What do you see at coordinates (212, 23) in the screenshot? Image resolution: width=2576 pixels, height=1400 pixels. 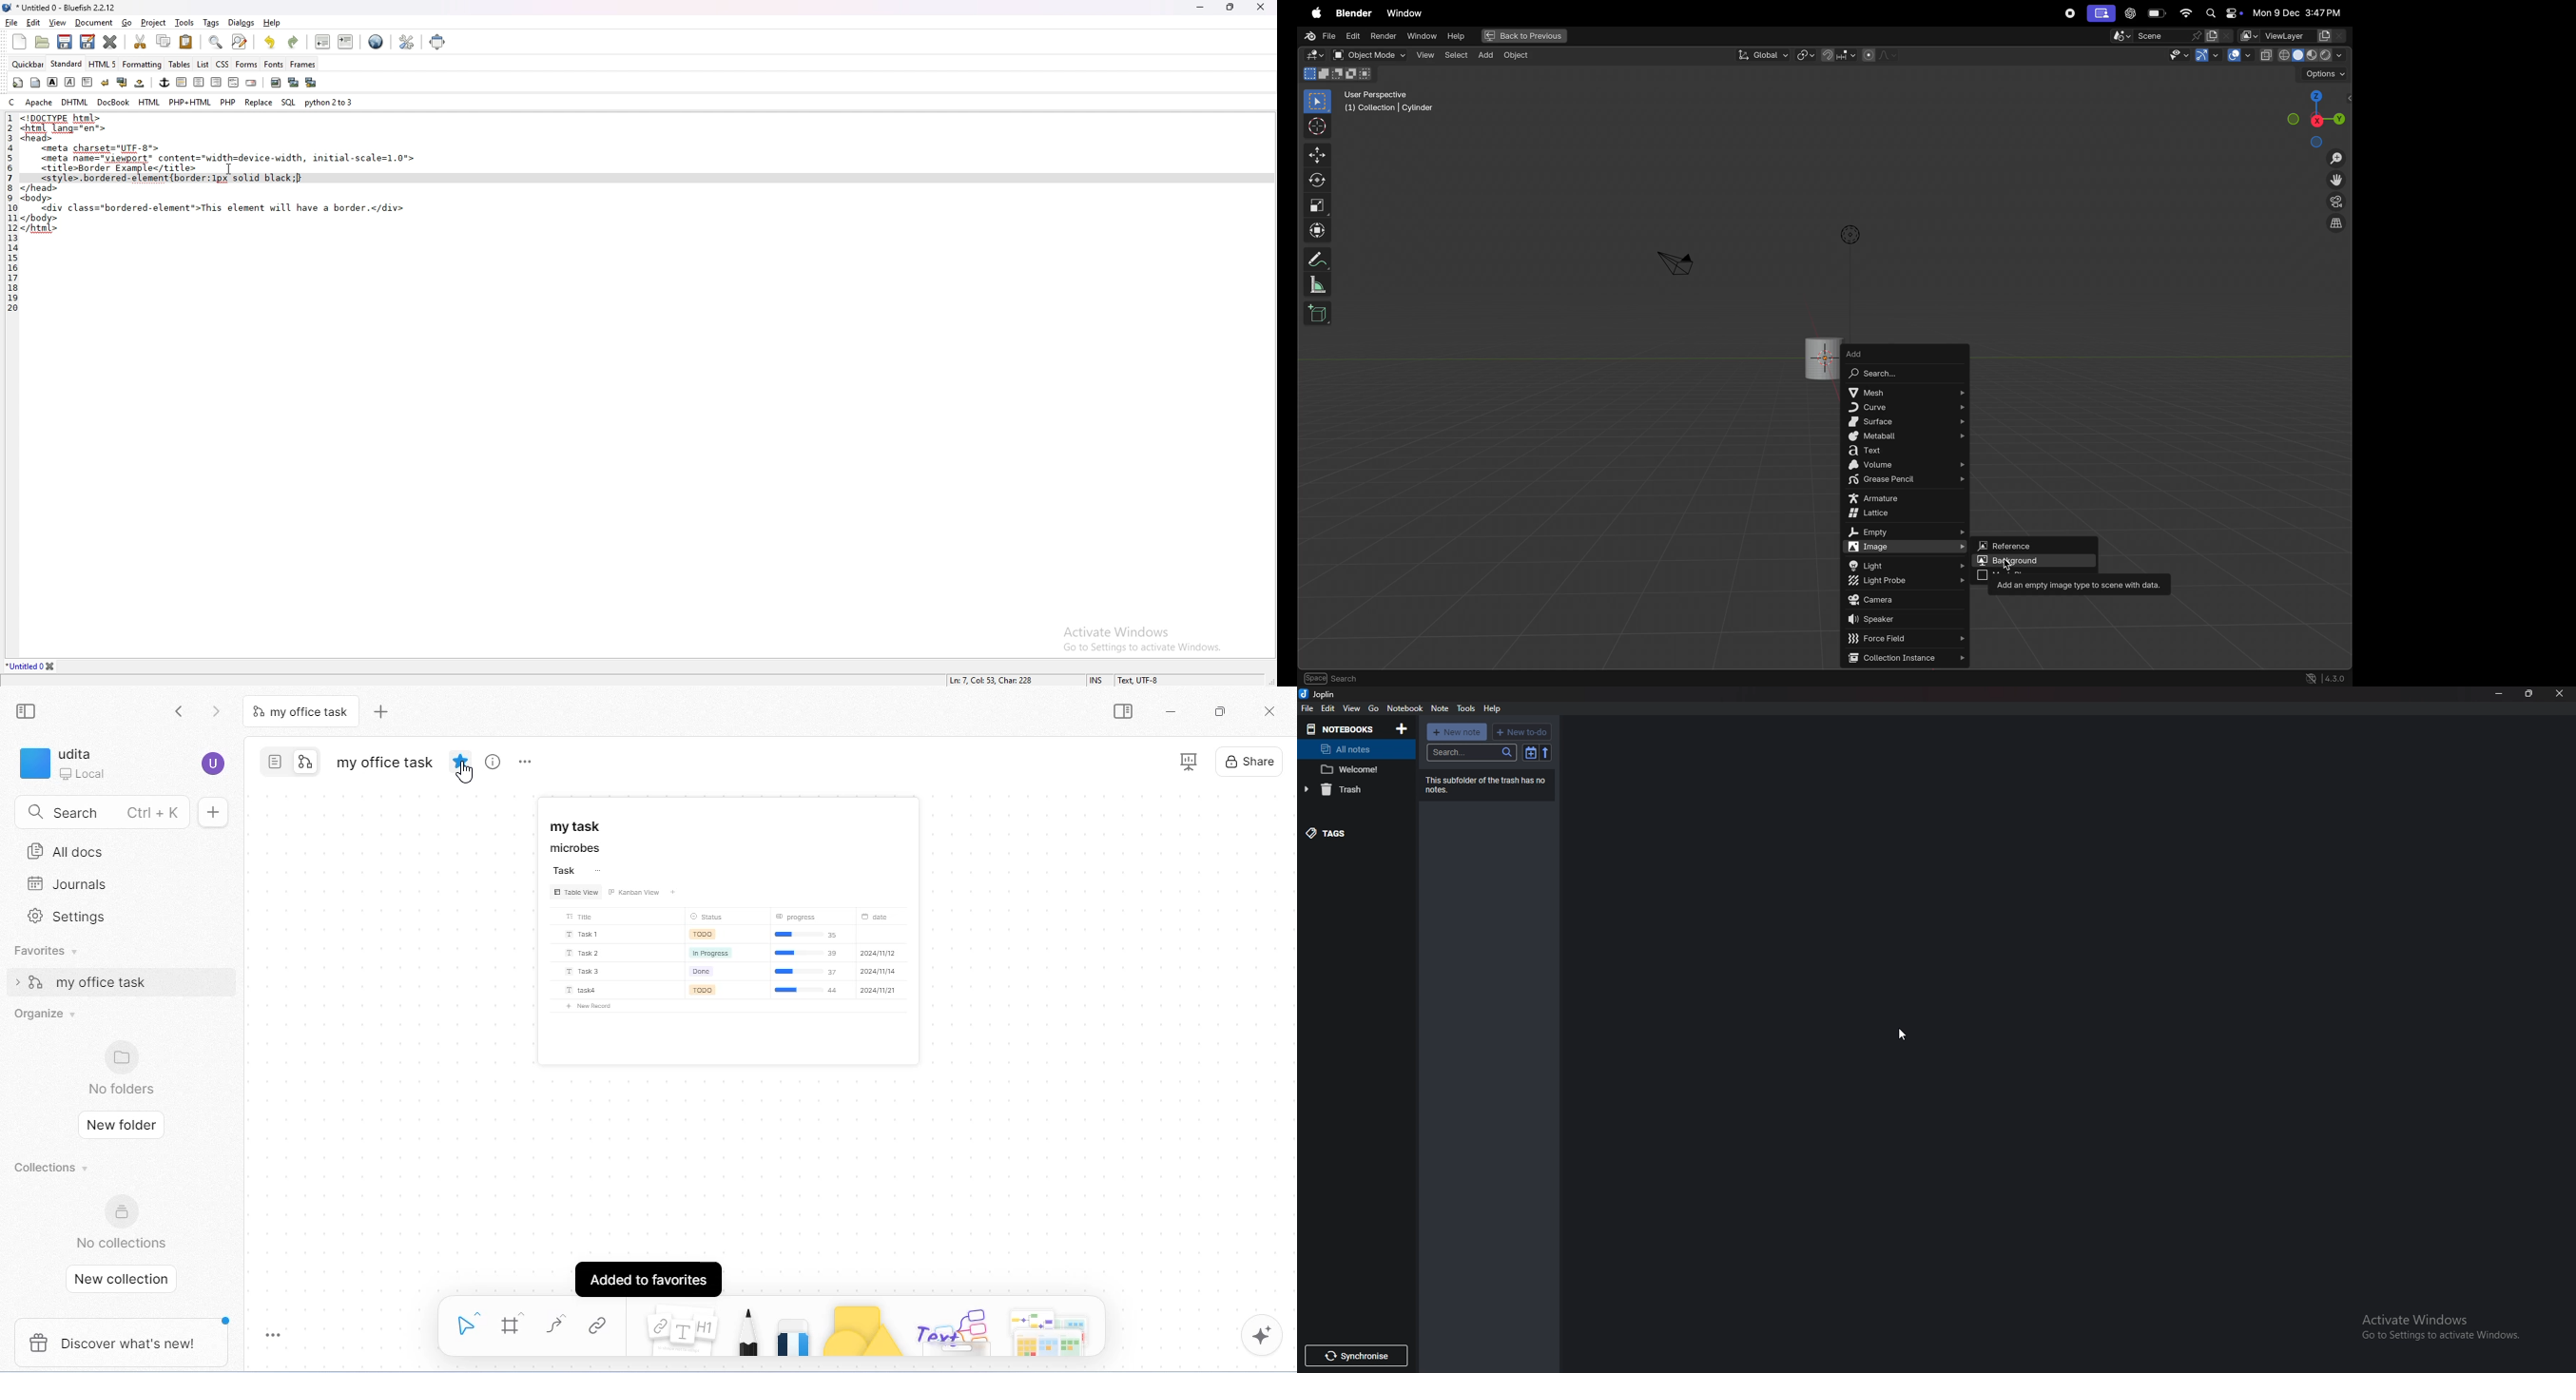 I see `tags` at bounding box center [212, 23].